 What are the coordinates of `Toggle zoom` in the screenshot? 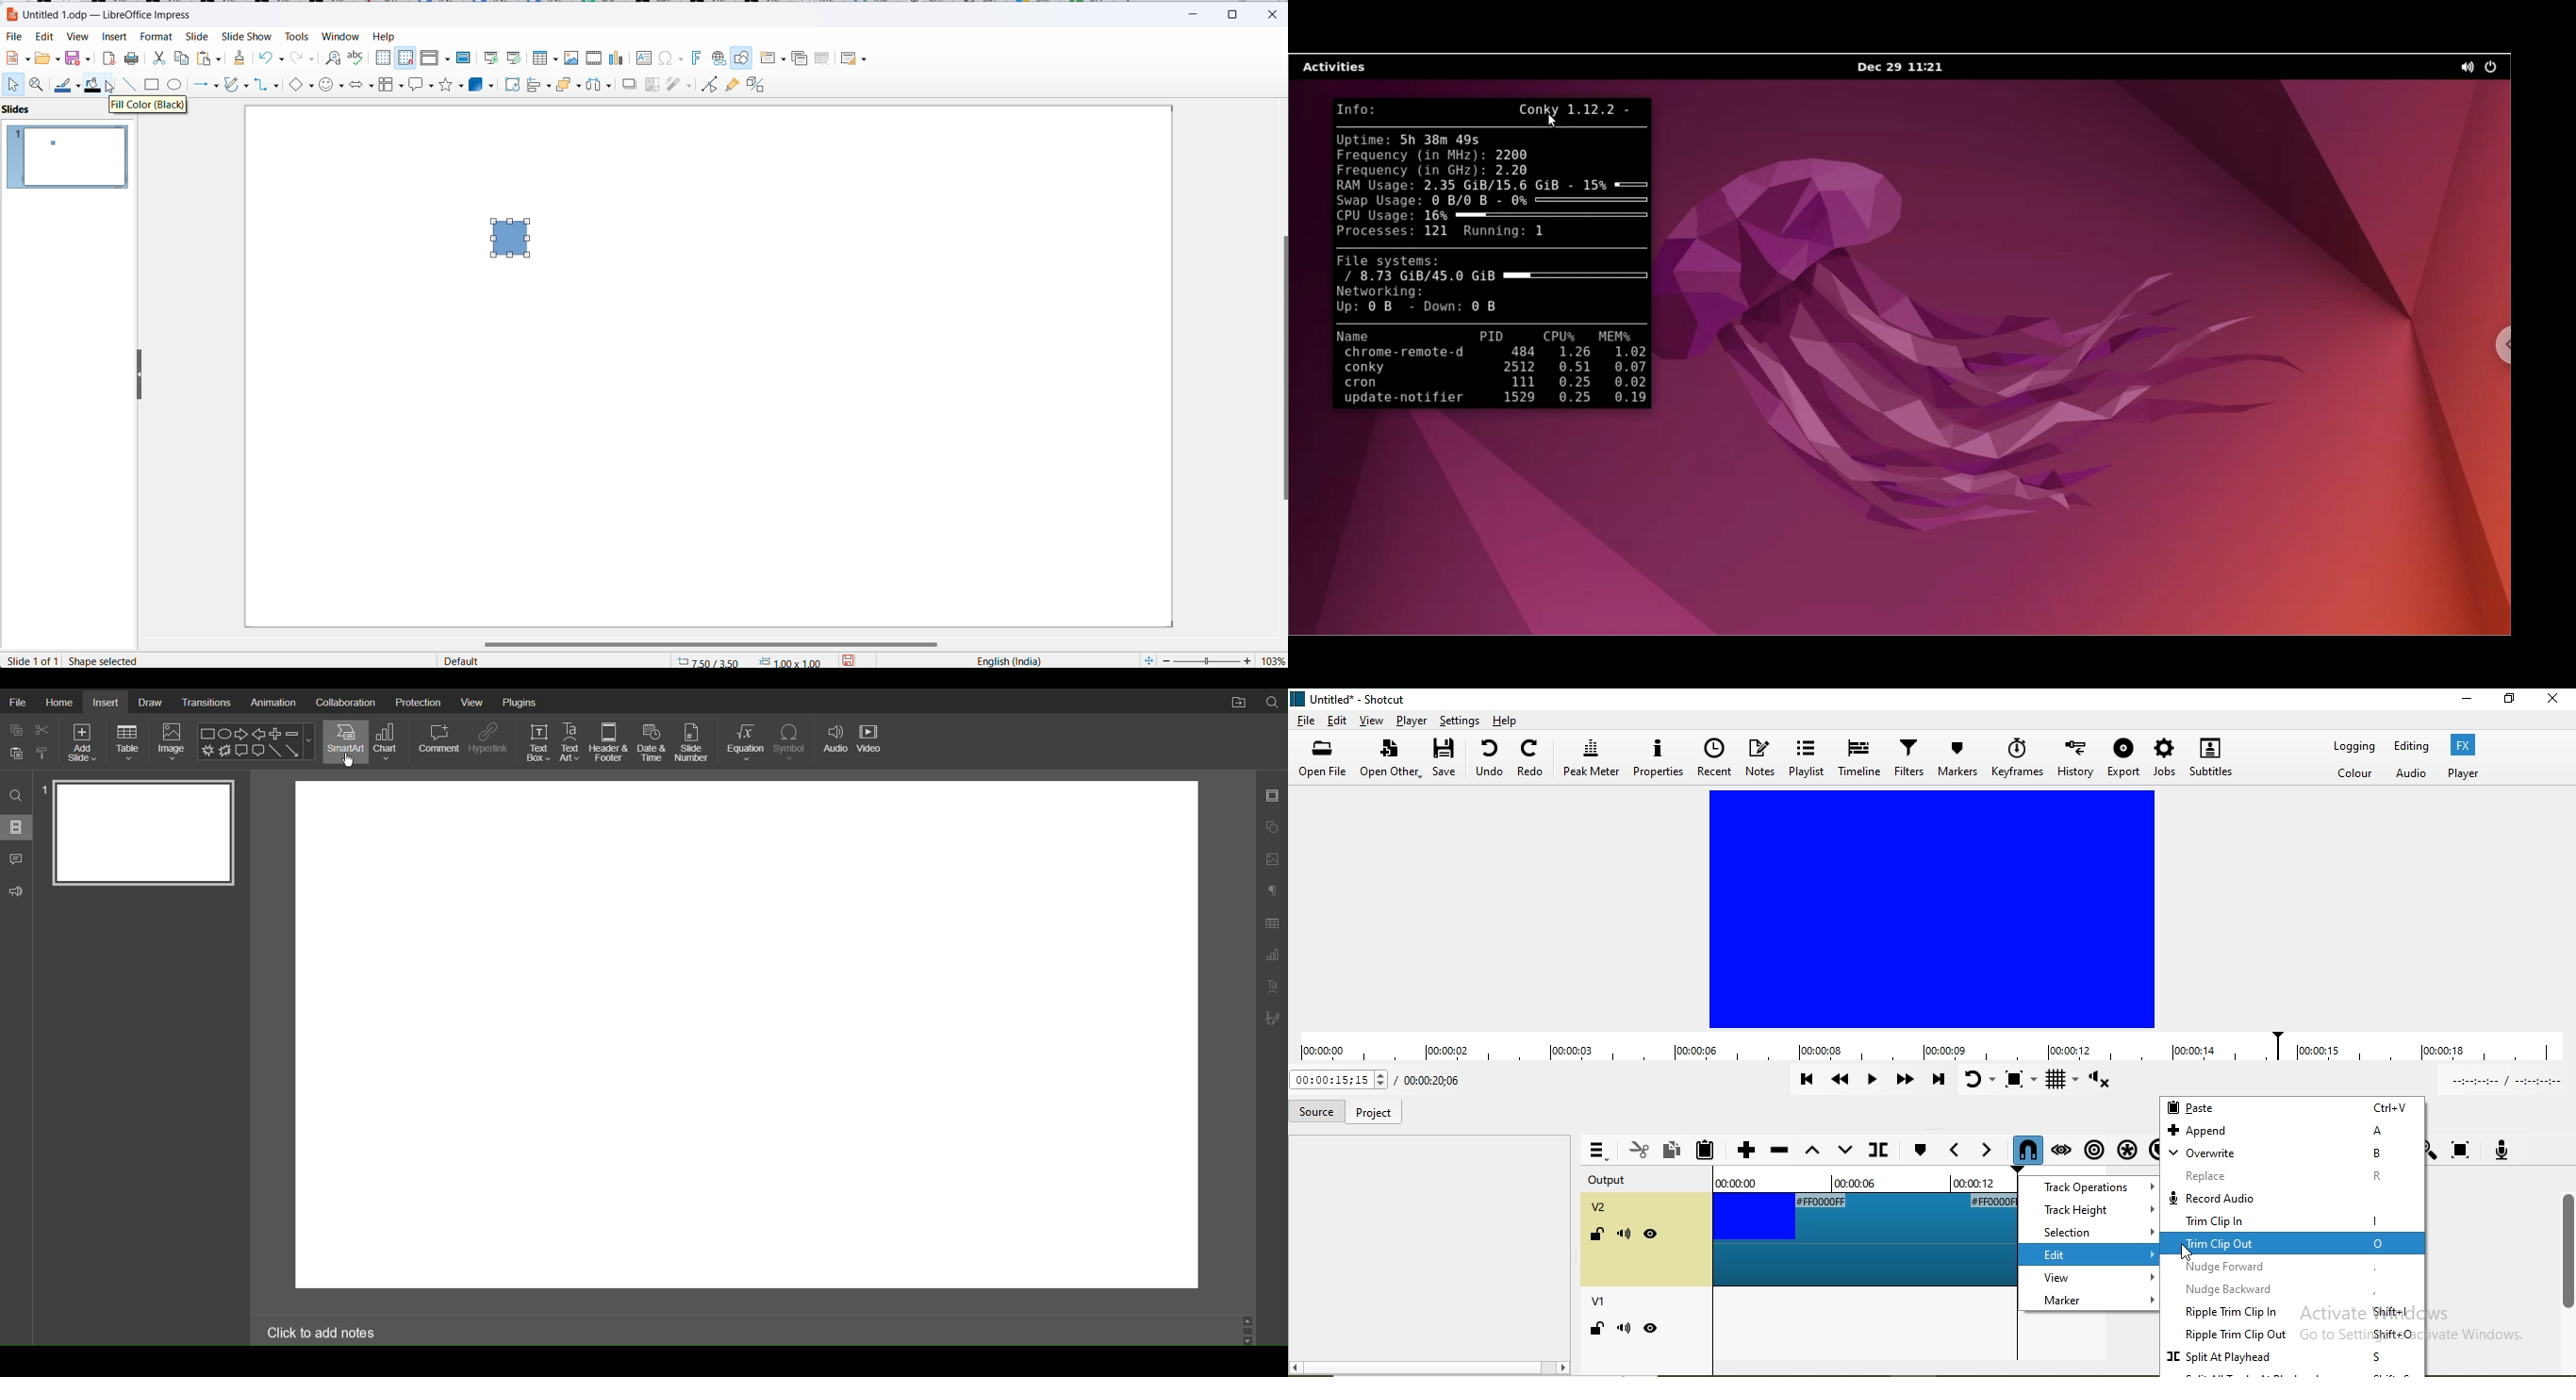 It's located at (2023, 1081).